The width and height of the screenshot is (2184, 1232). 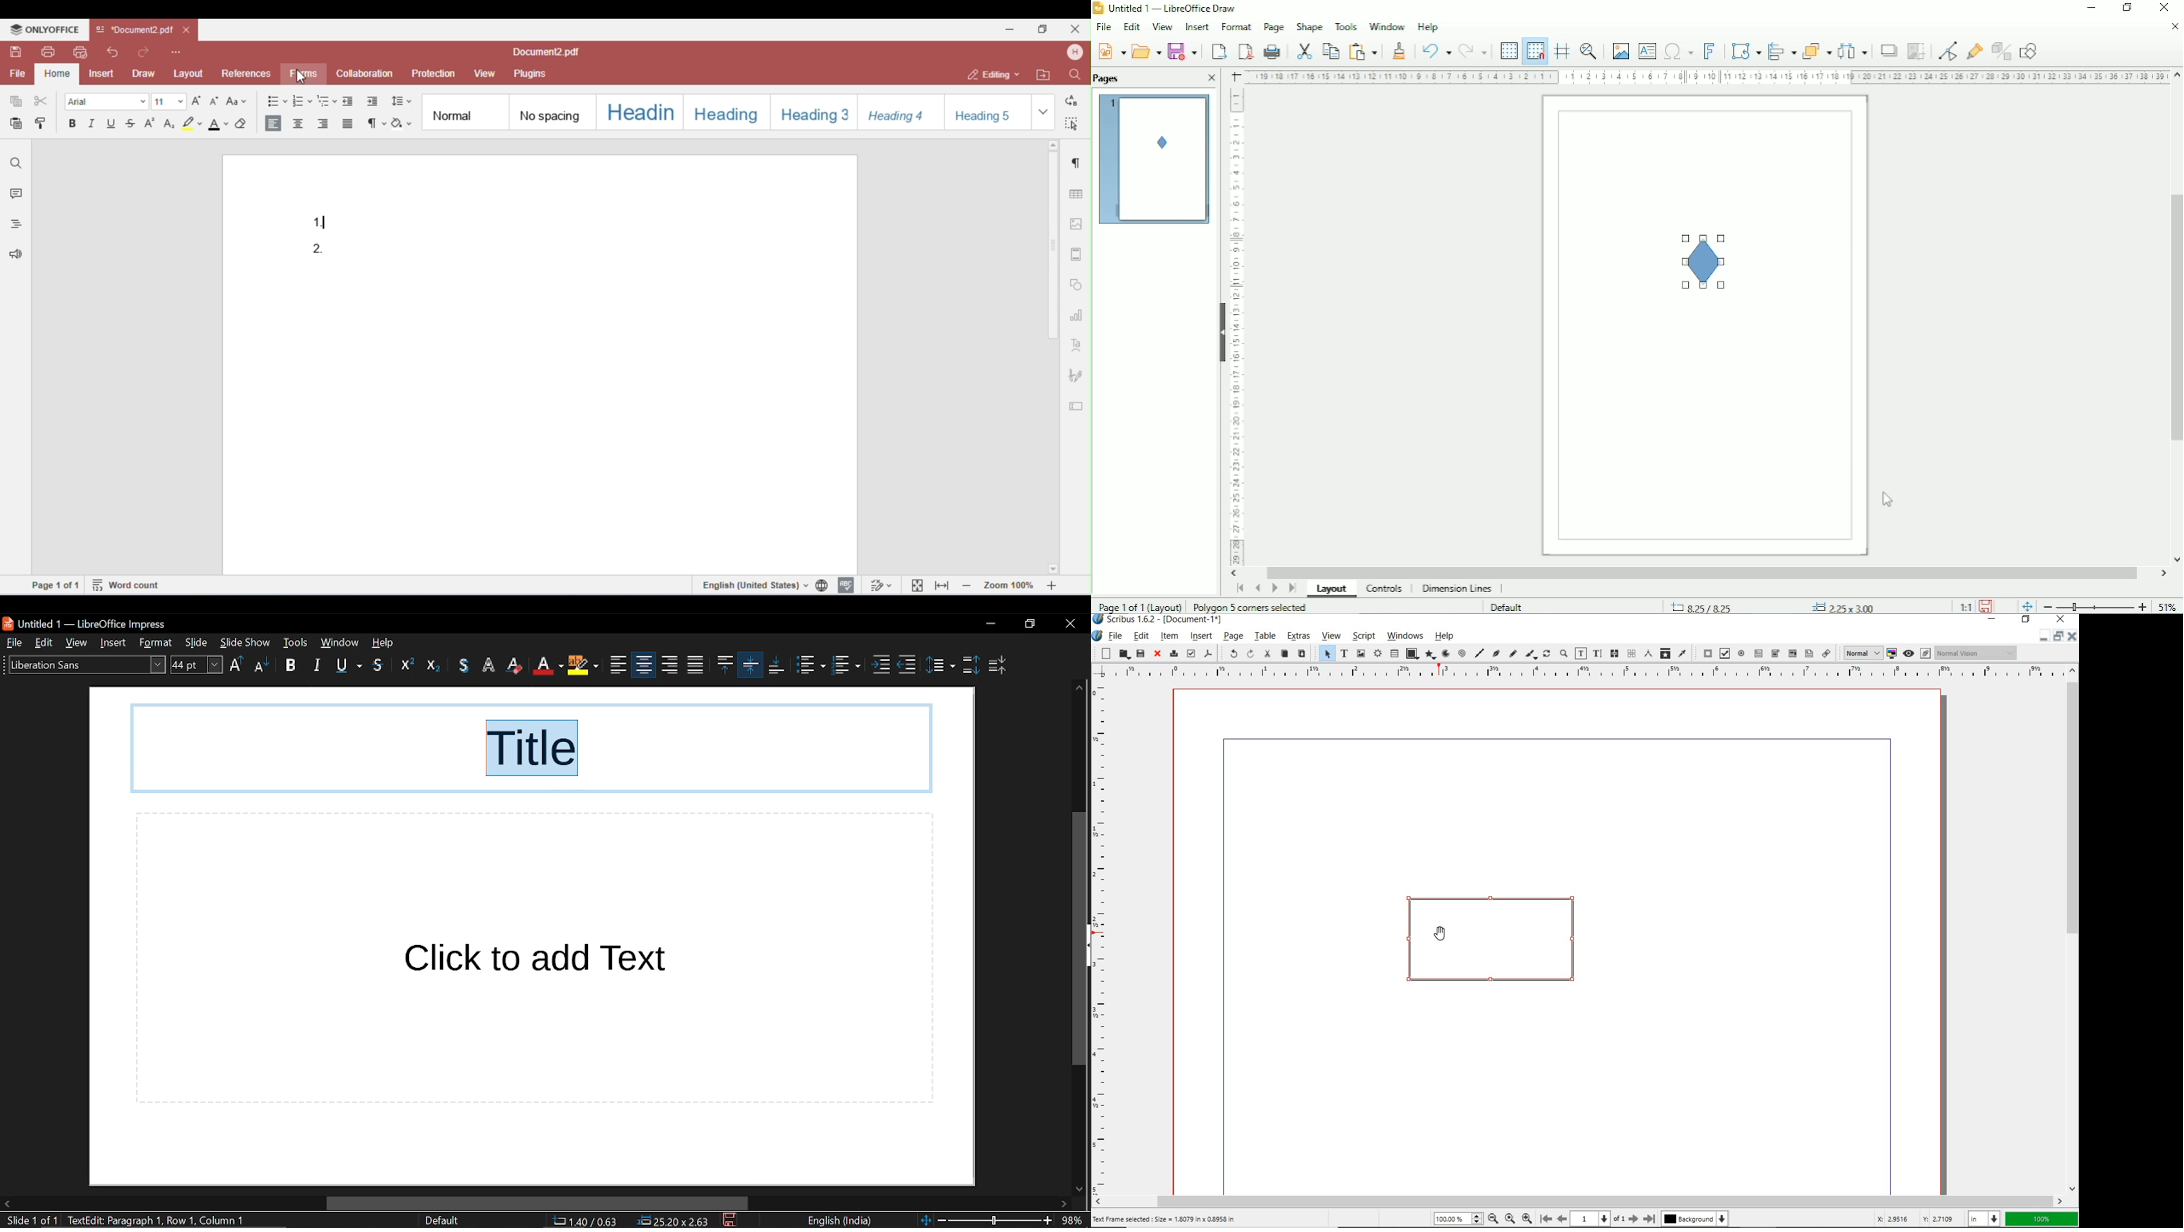 I want to click on Vertical scale, so click(x=1240, y=330).